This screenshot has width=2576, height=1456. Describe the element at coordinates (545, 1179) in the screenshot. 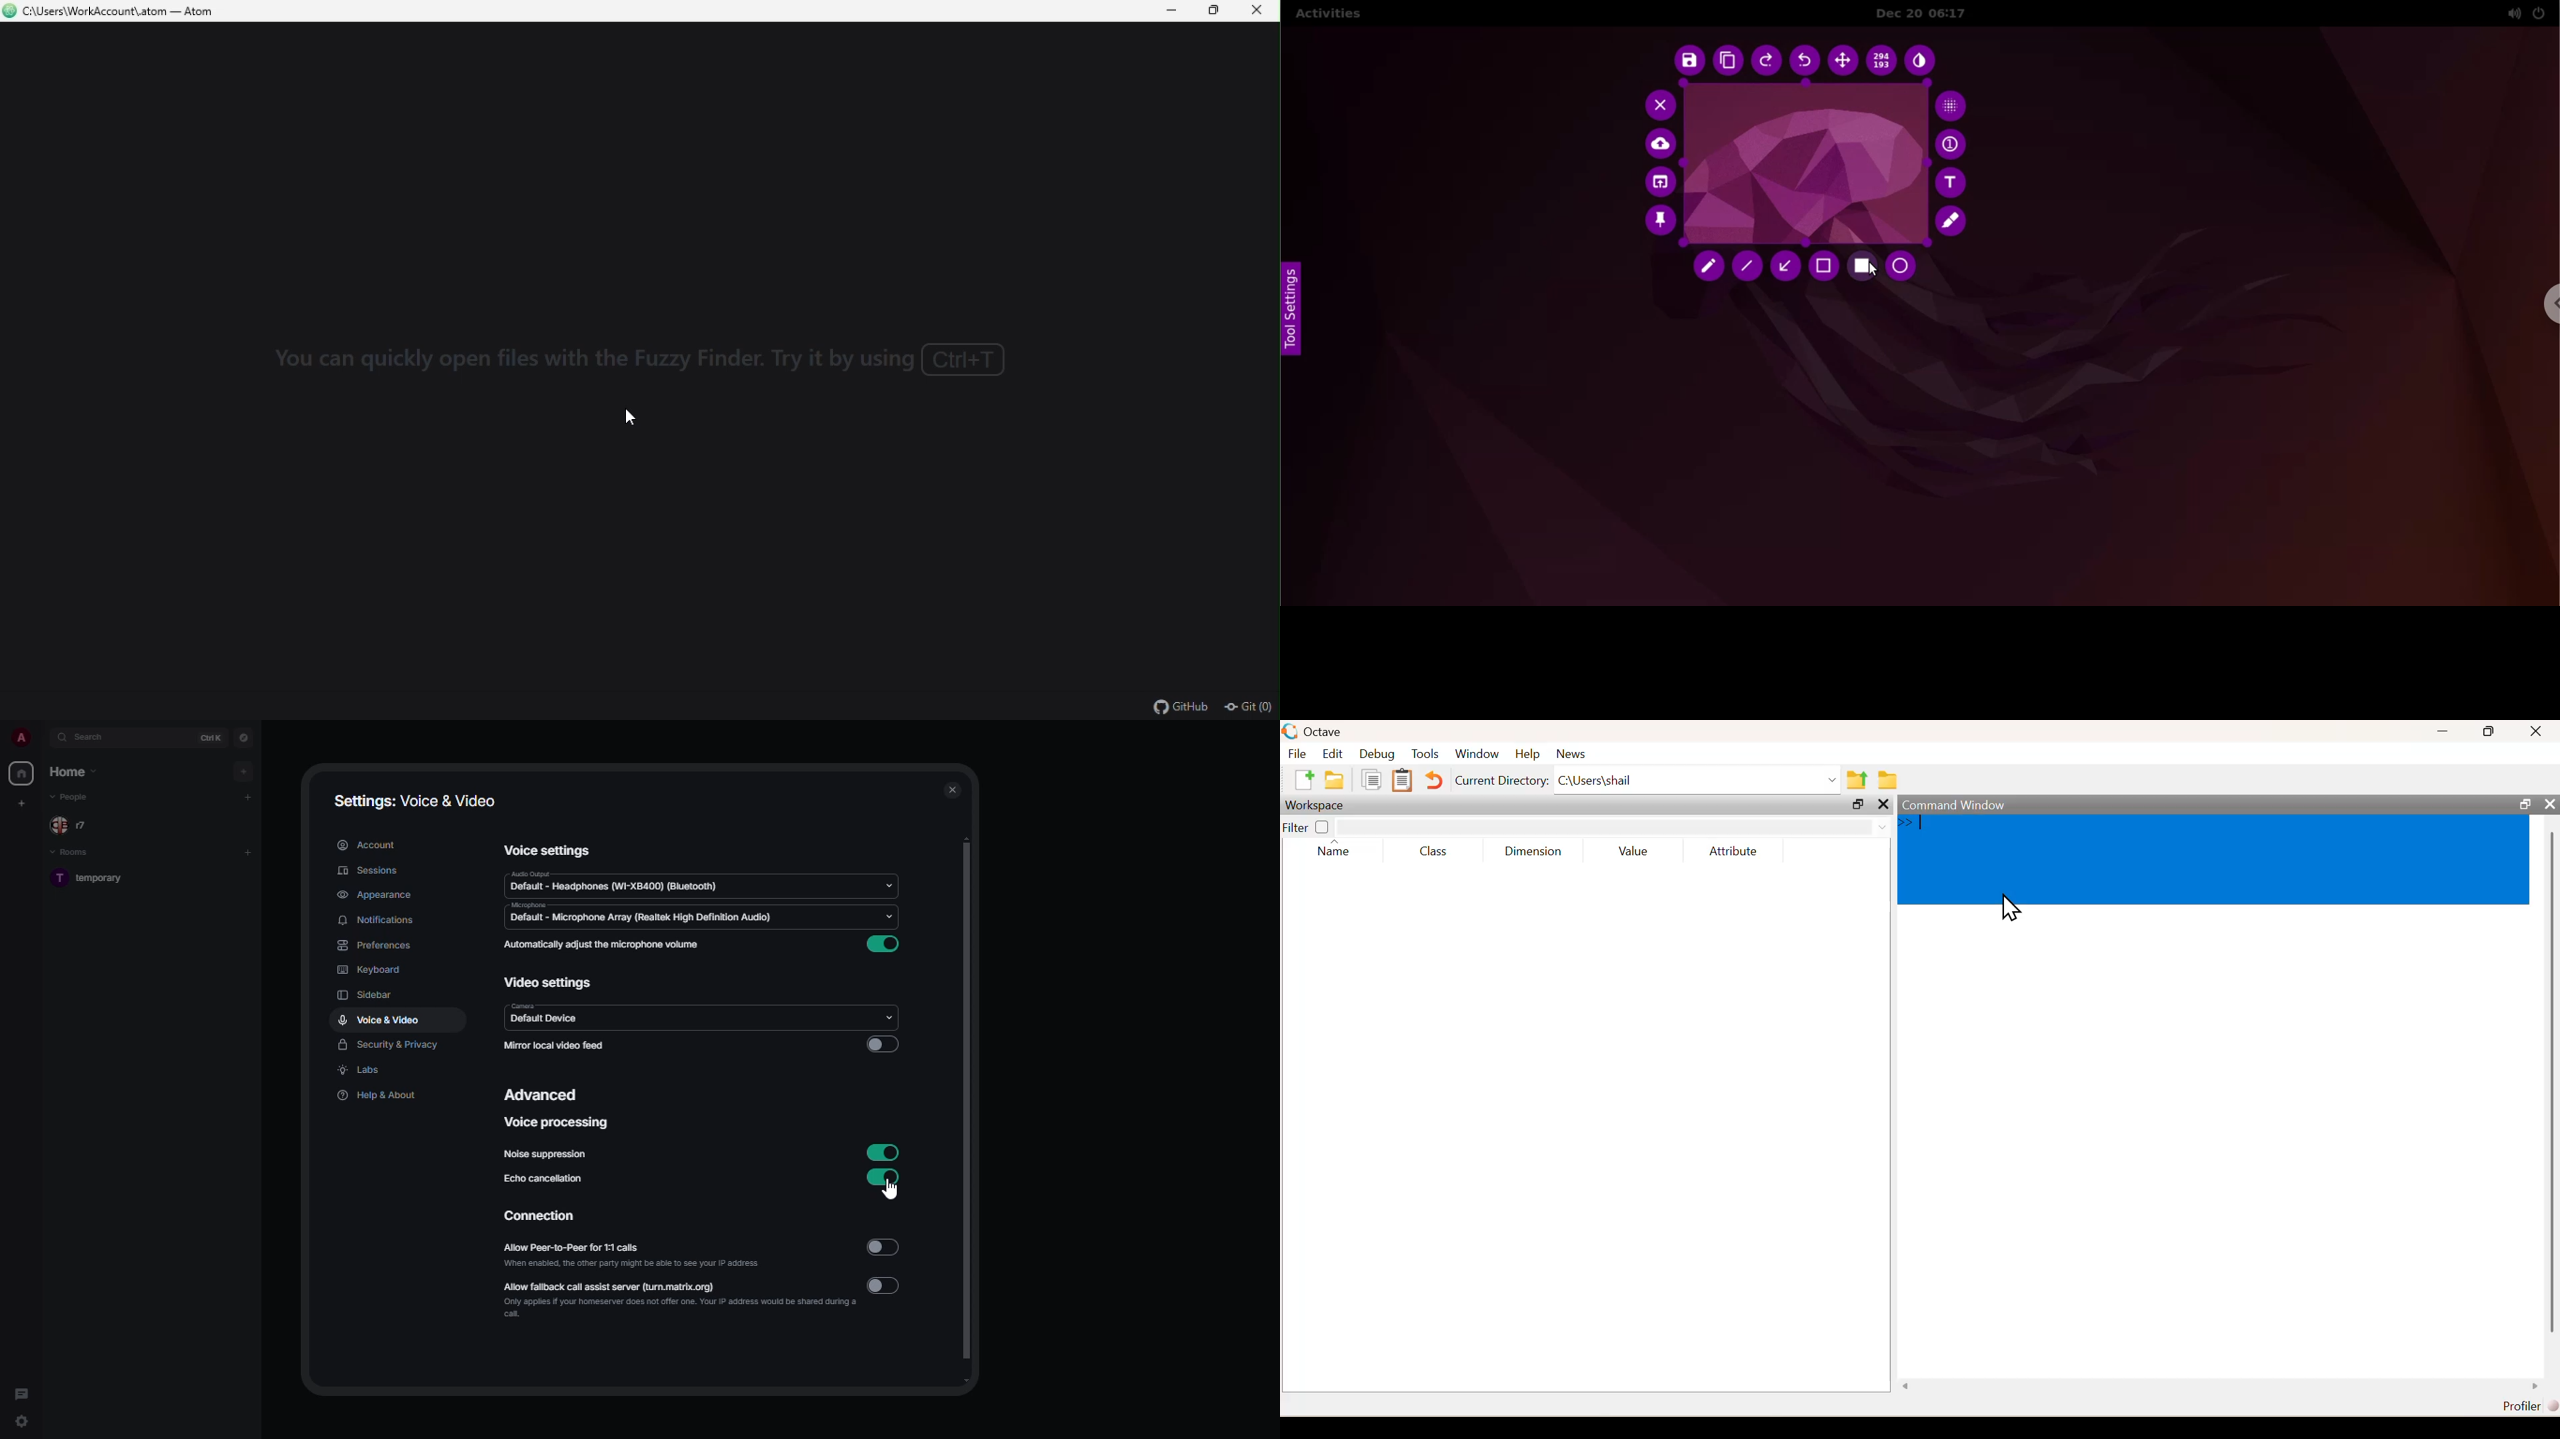

I see `echo cancellation` at that location.